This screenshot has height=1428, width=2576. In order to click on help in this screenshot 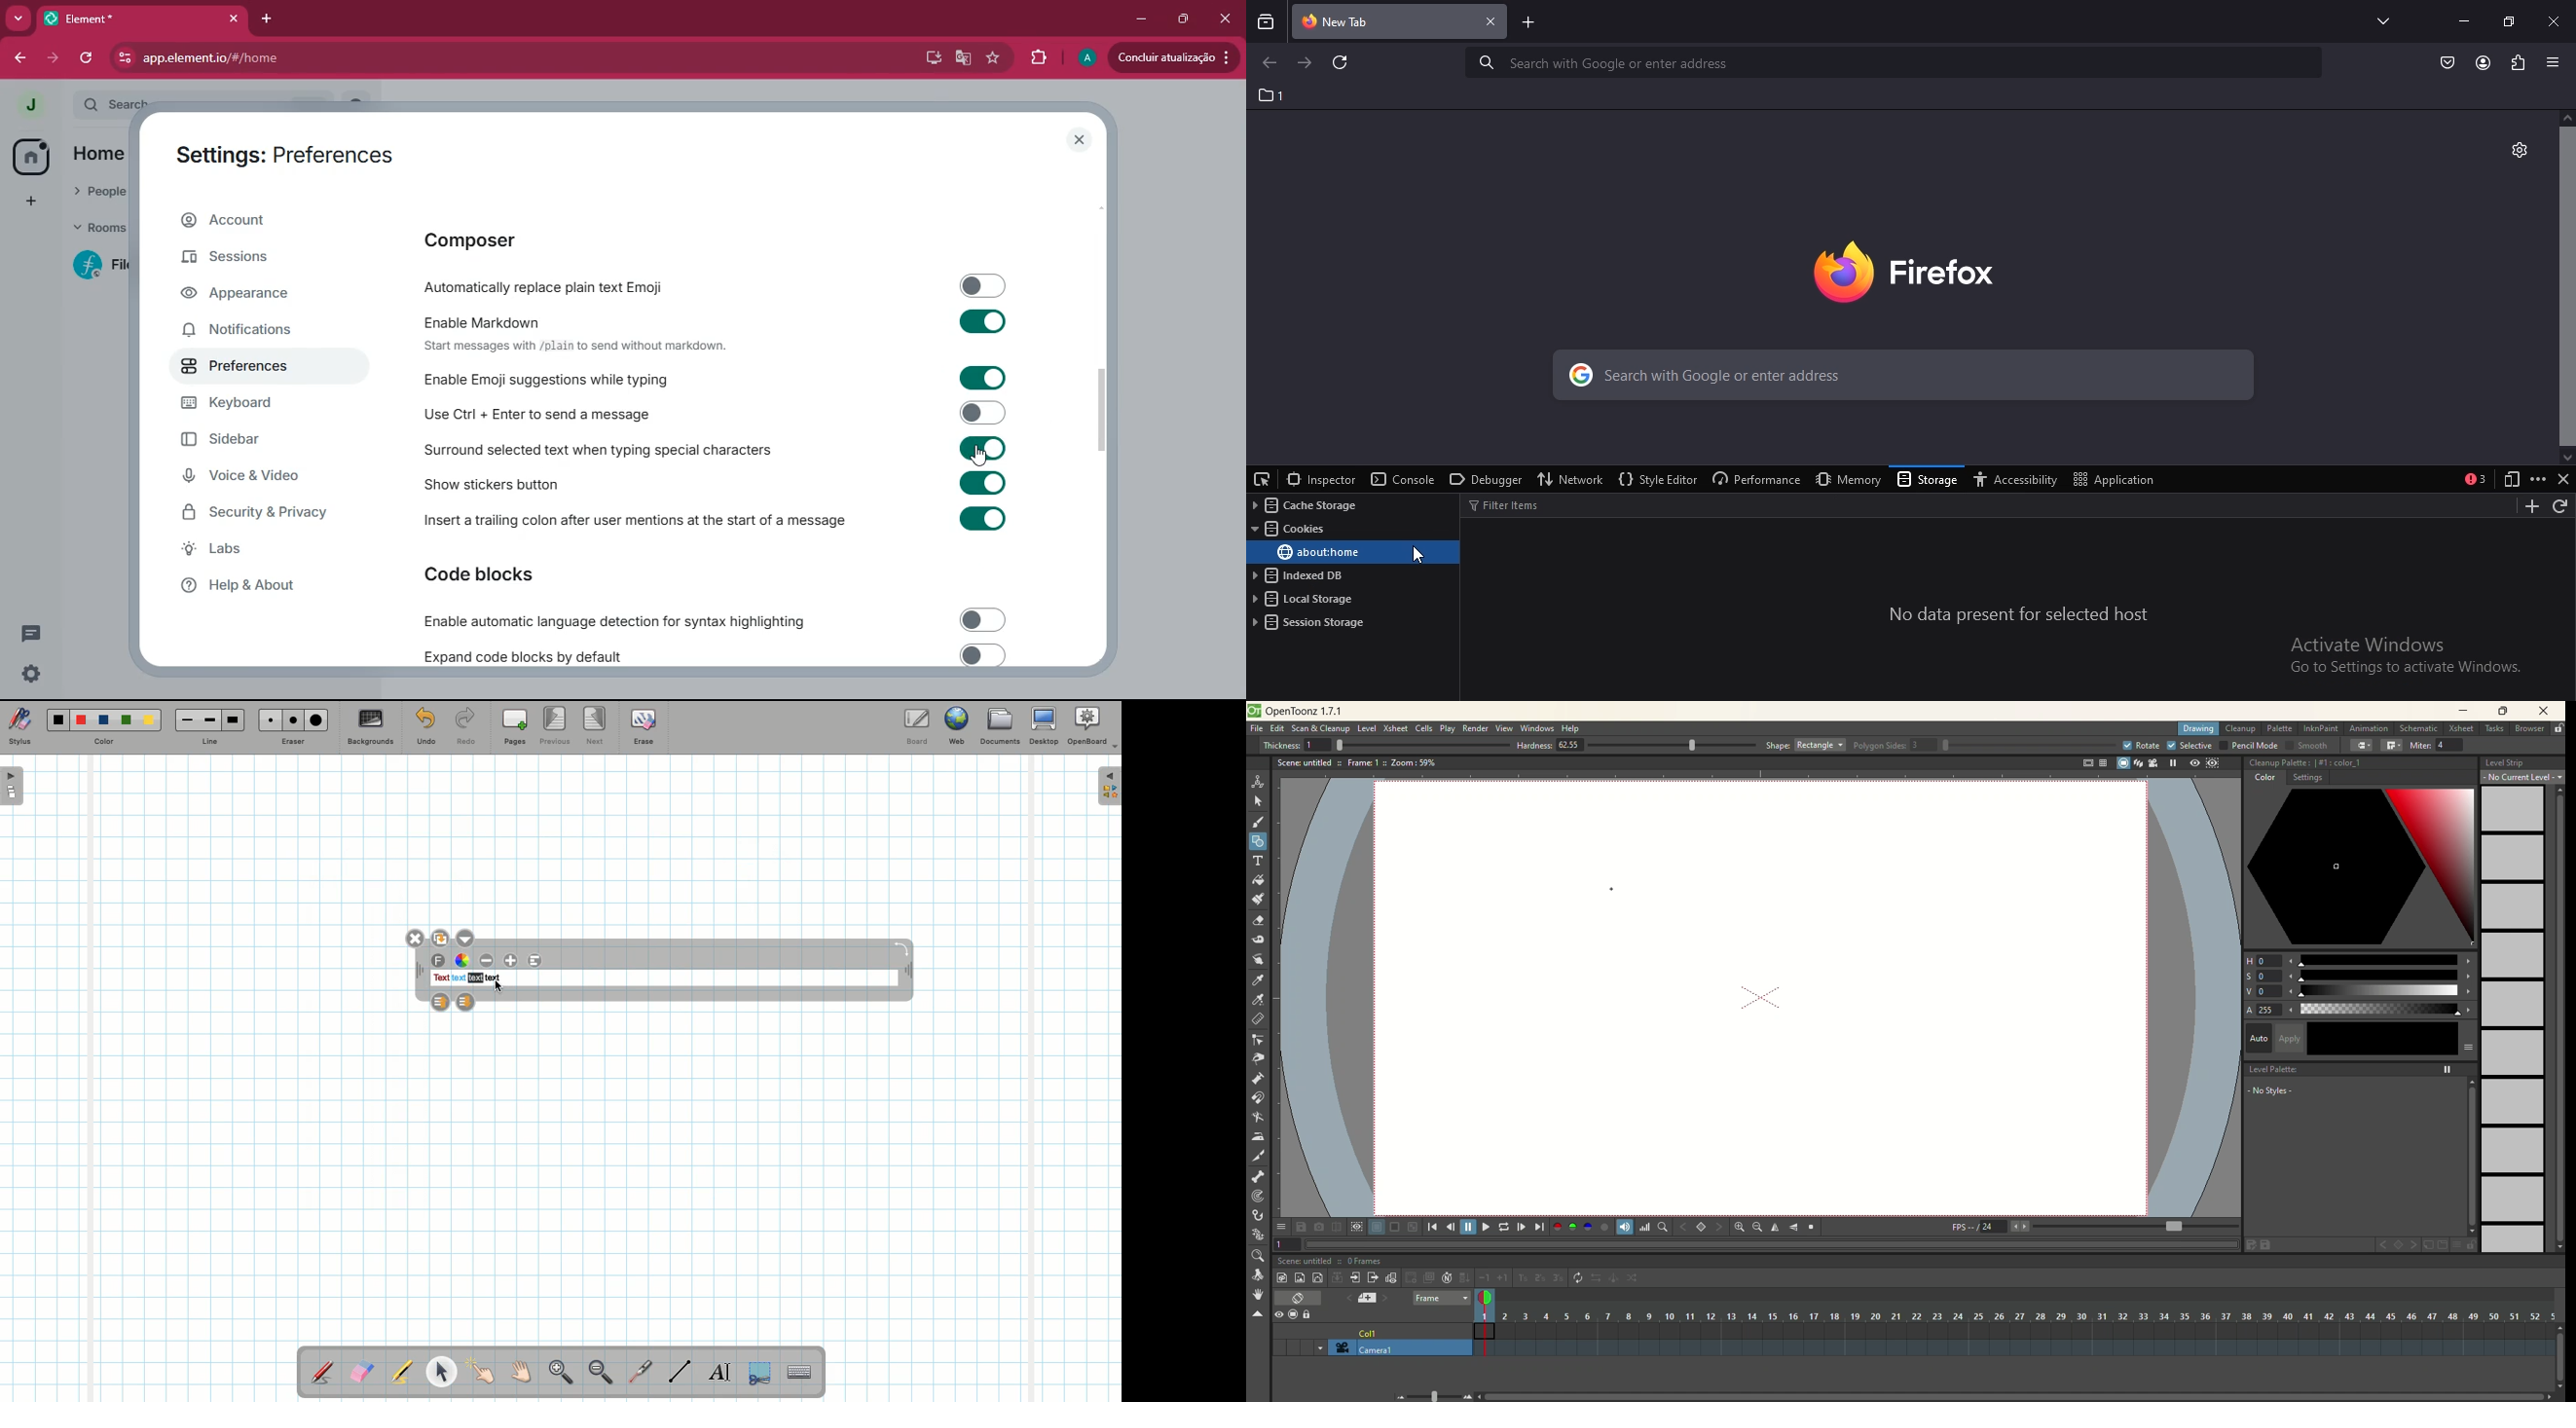, I will do `click(1572, 729)`.